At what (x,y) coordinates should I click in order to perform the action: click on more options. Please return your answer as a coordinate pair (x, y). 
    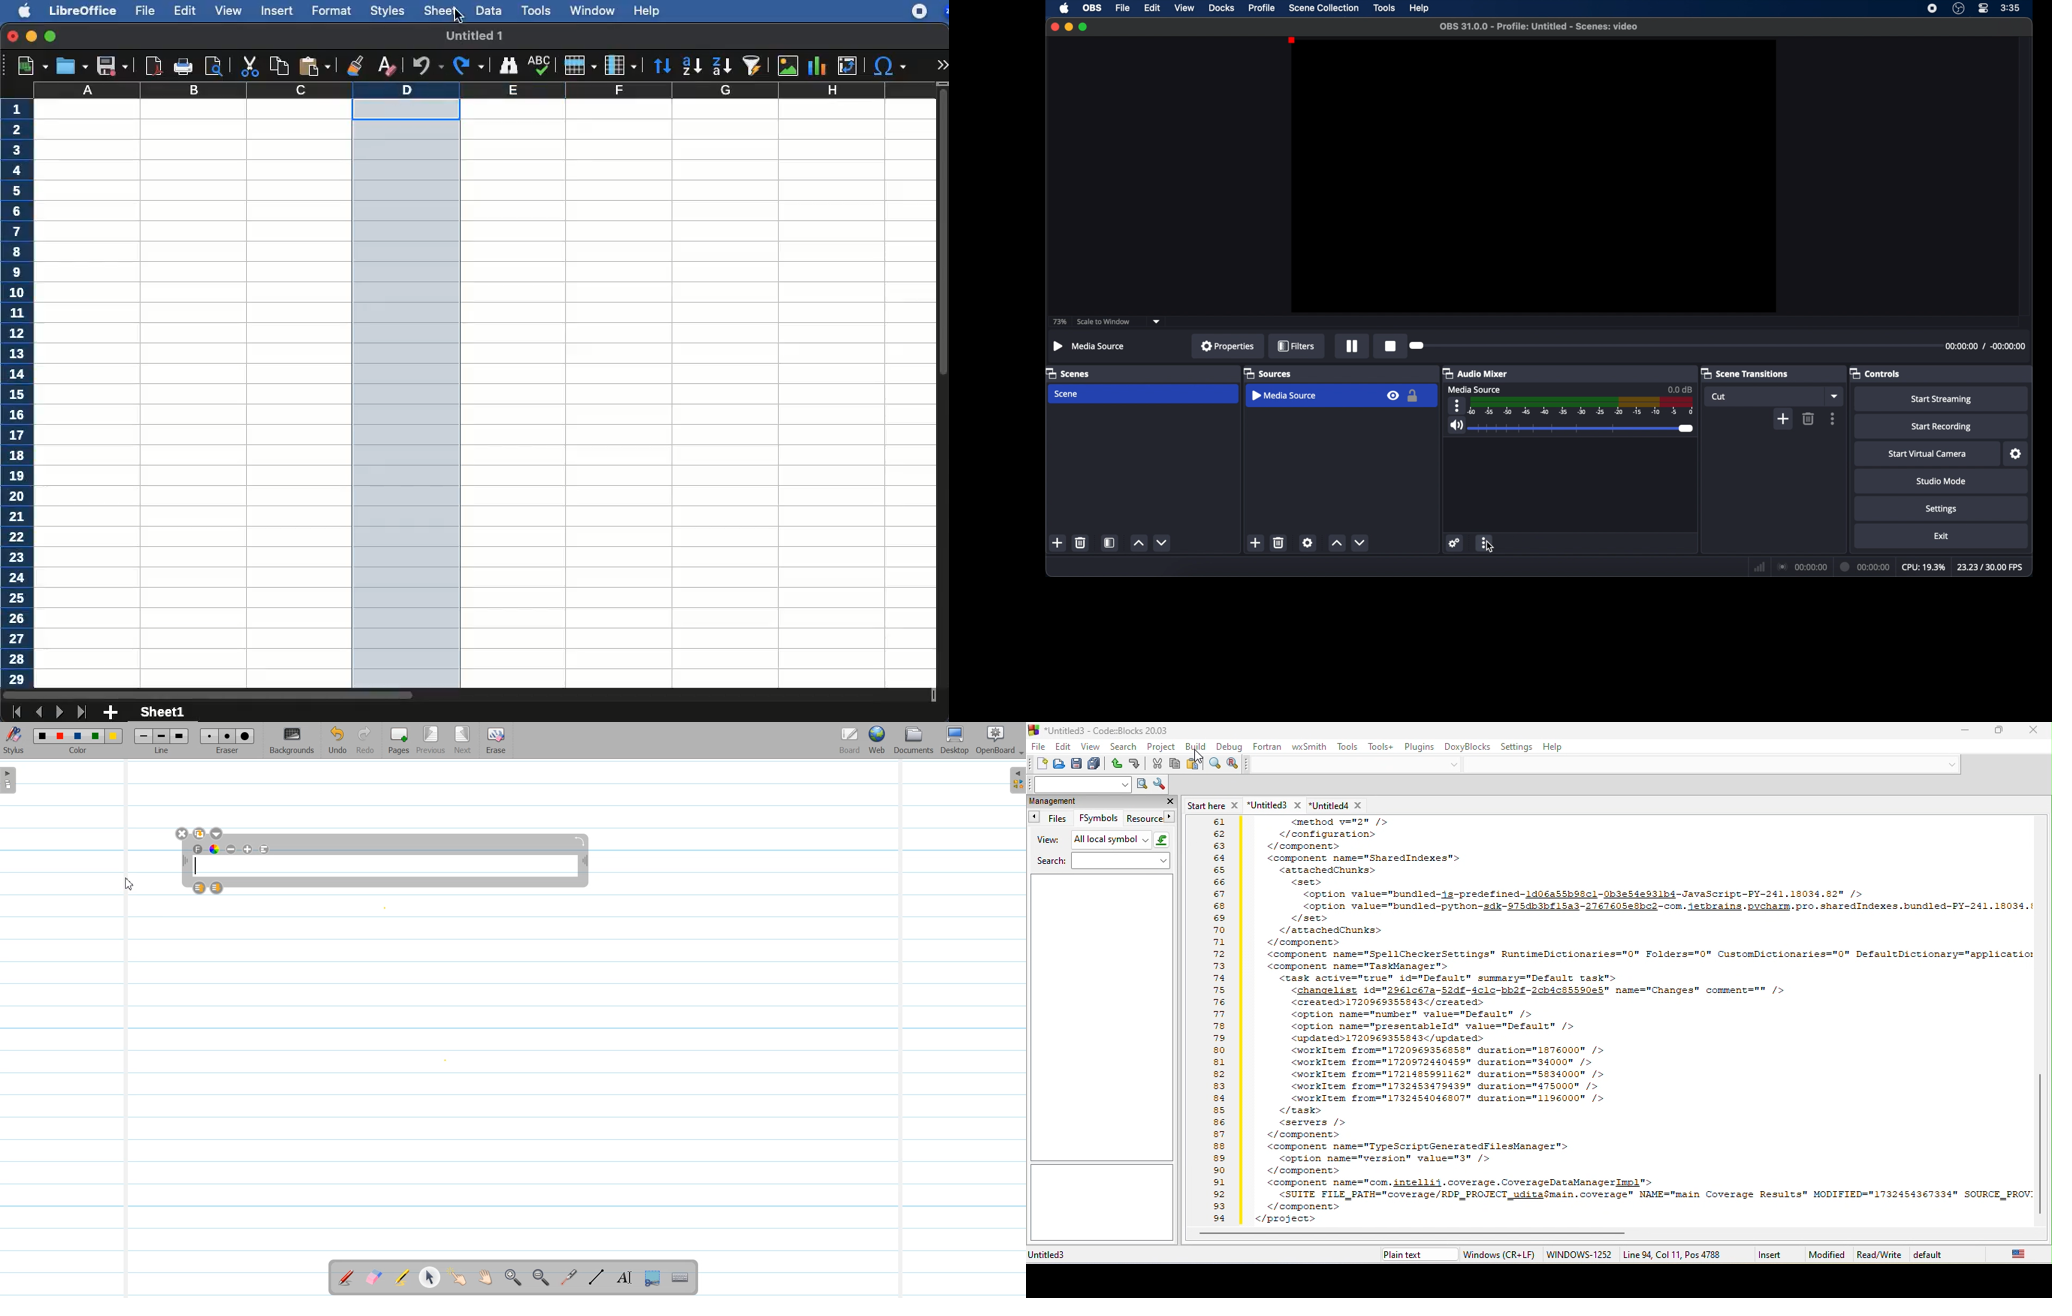
    Looking at the image, I should click on (1485, 542).